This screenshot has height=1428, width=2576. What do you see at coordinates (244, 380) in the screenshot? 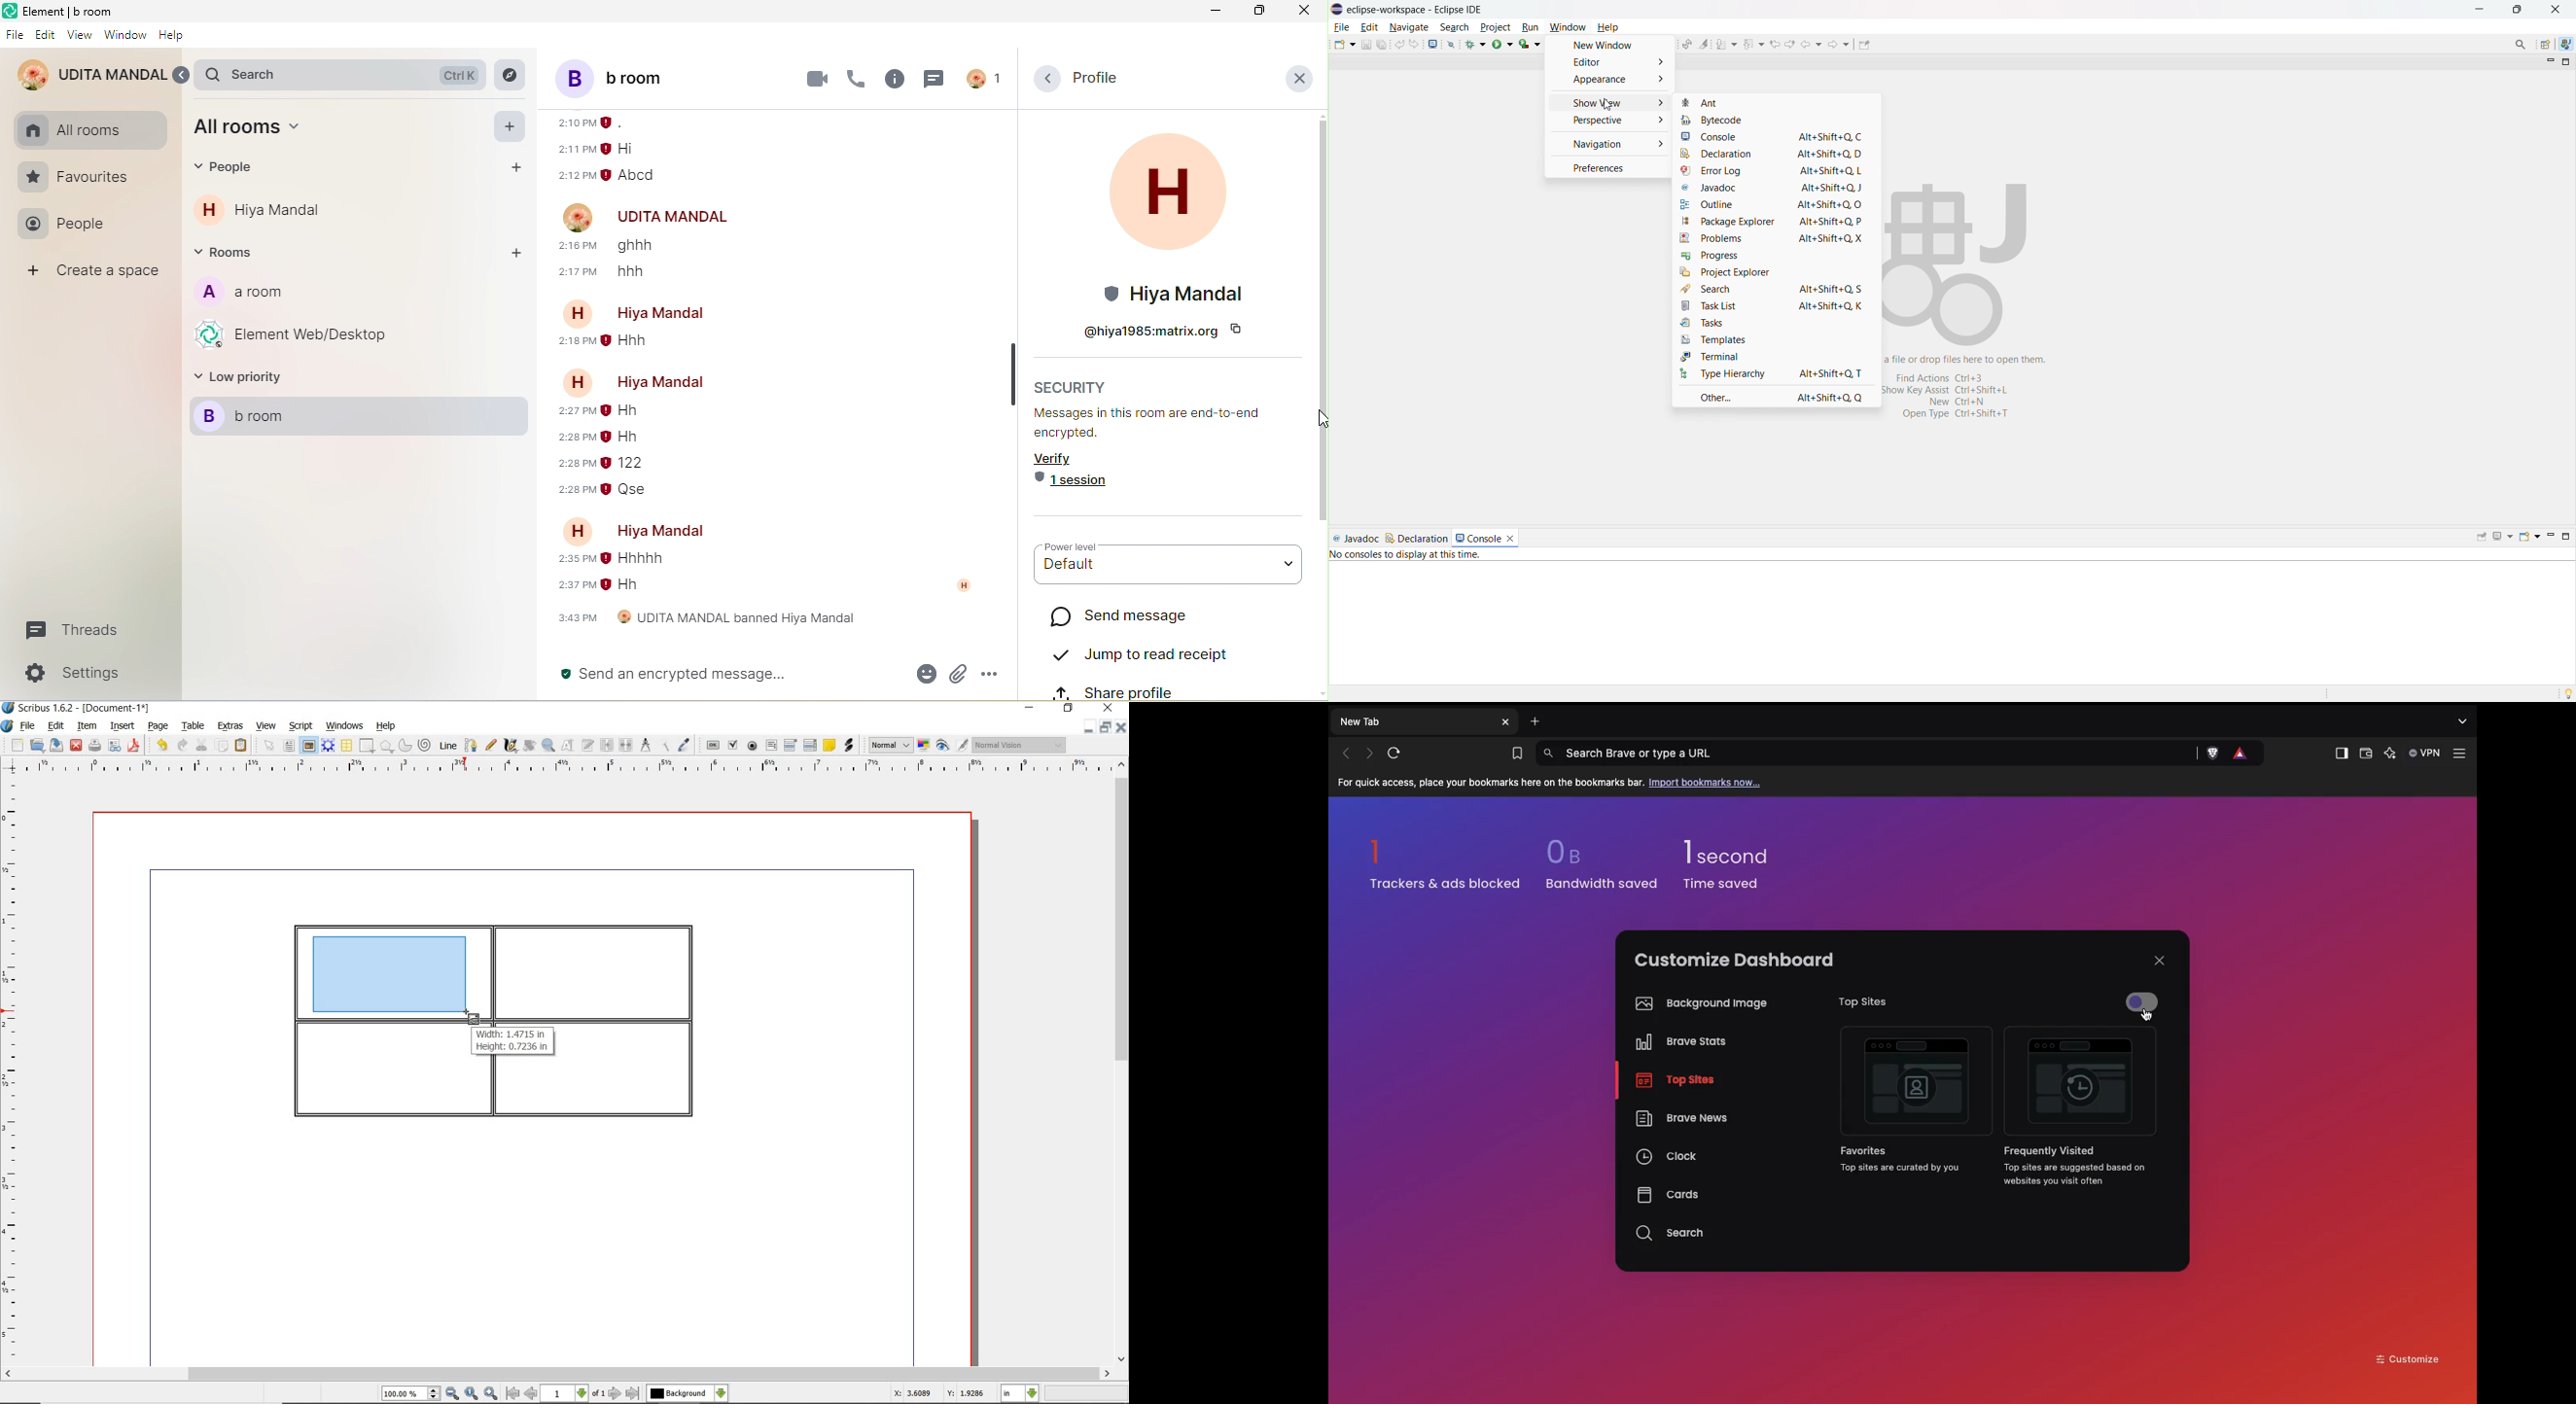
I see `low priority` at bounding box center [244, 380].